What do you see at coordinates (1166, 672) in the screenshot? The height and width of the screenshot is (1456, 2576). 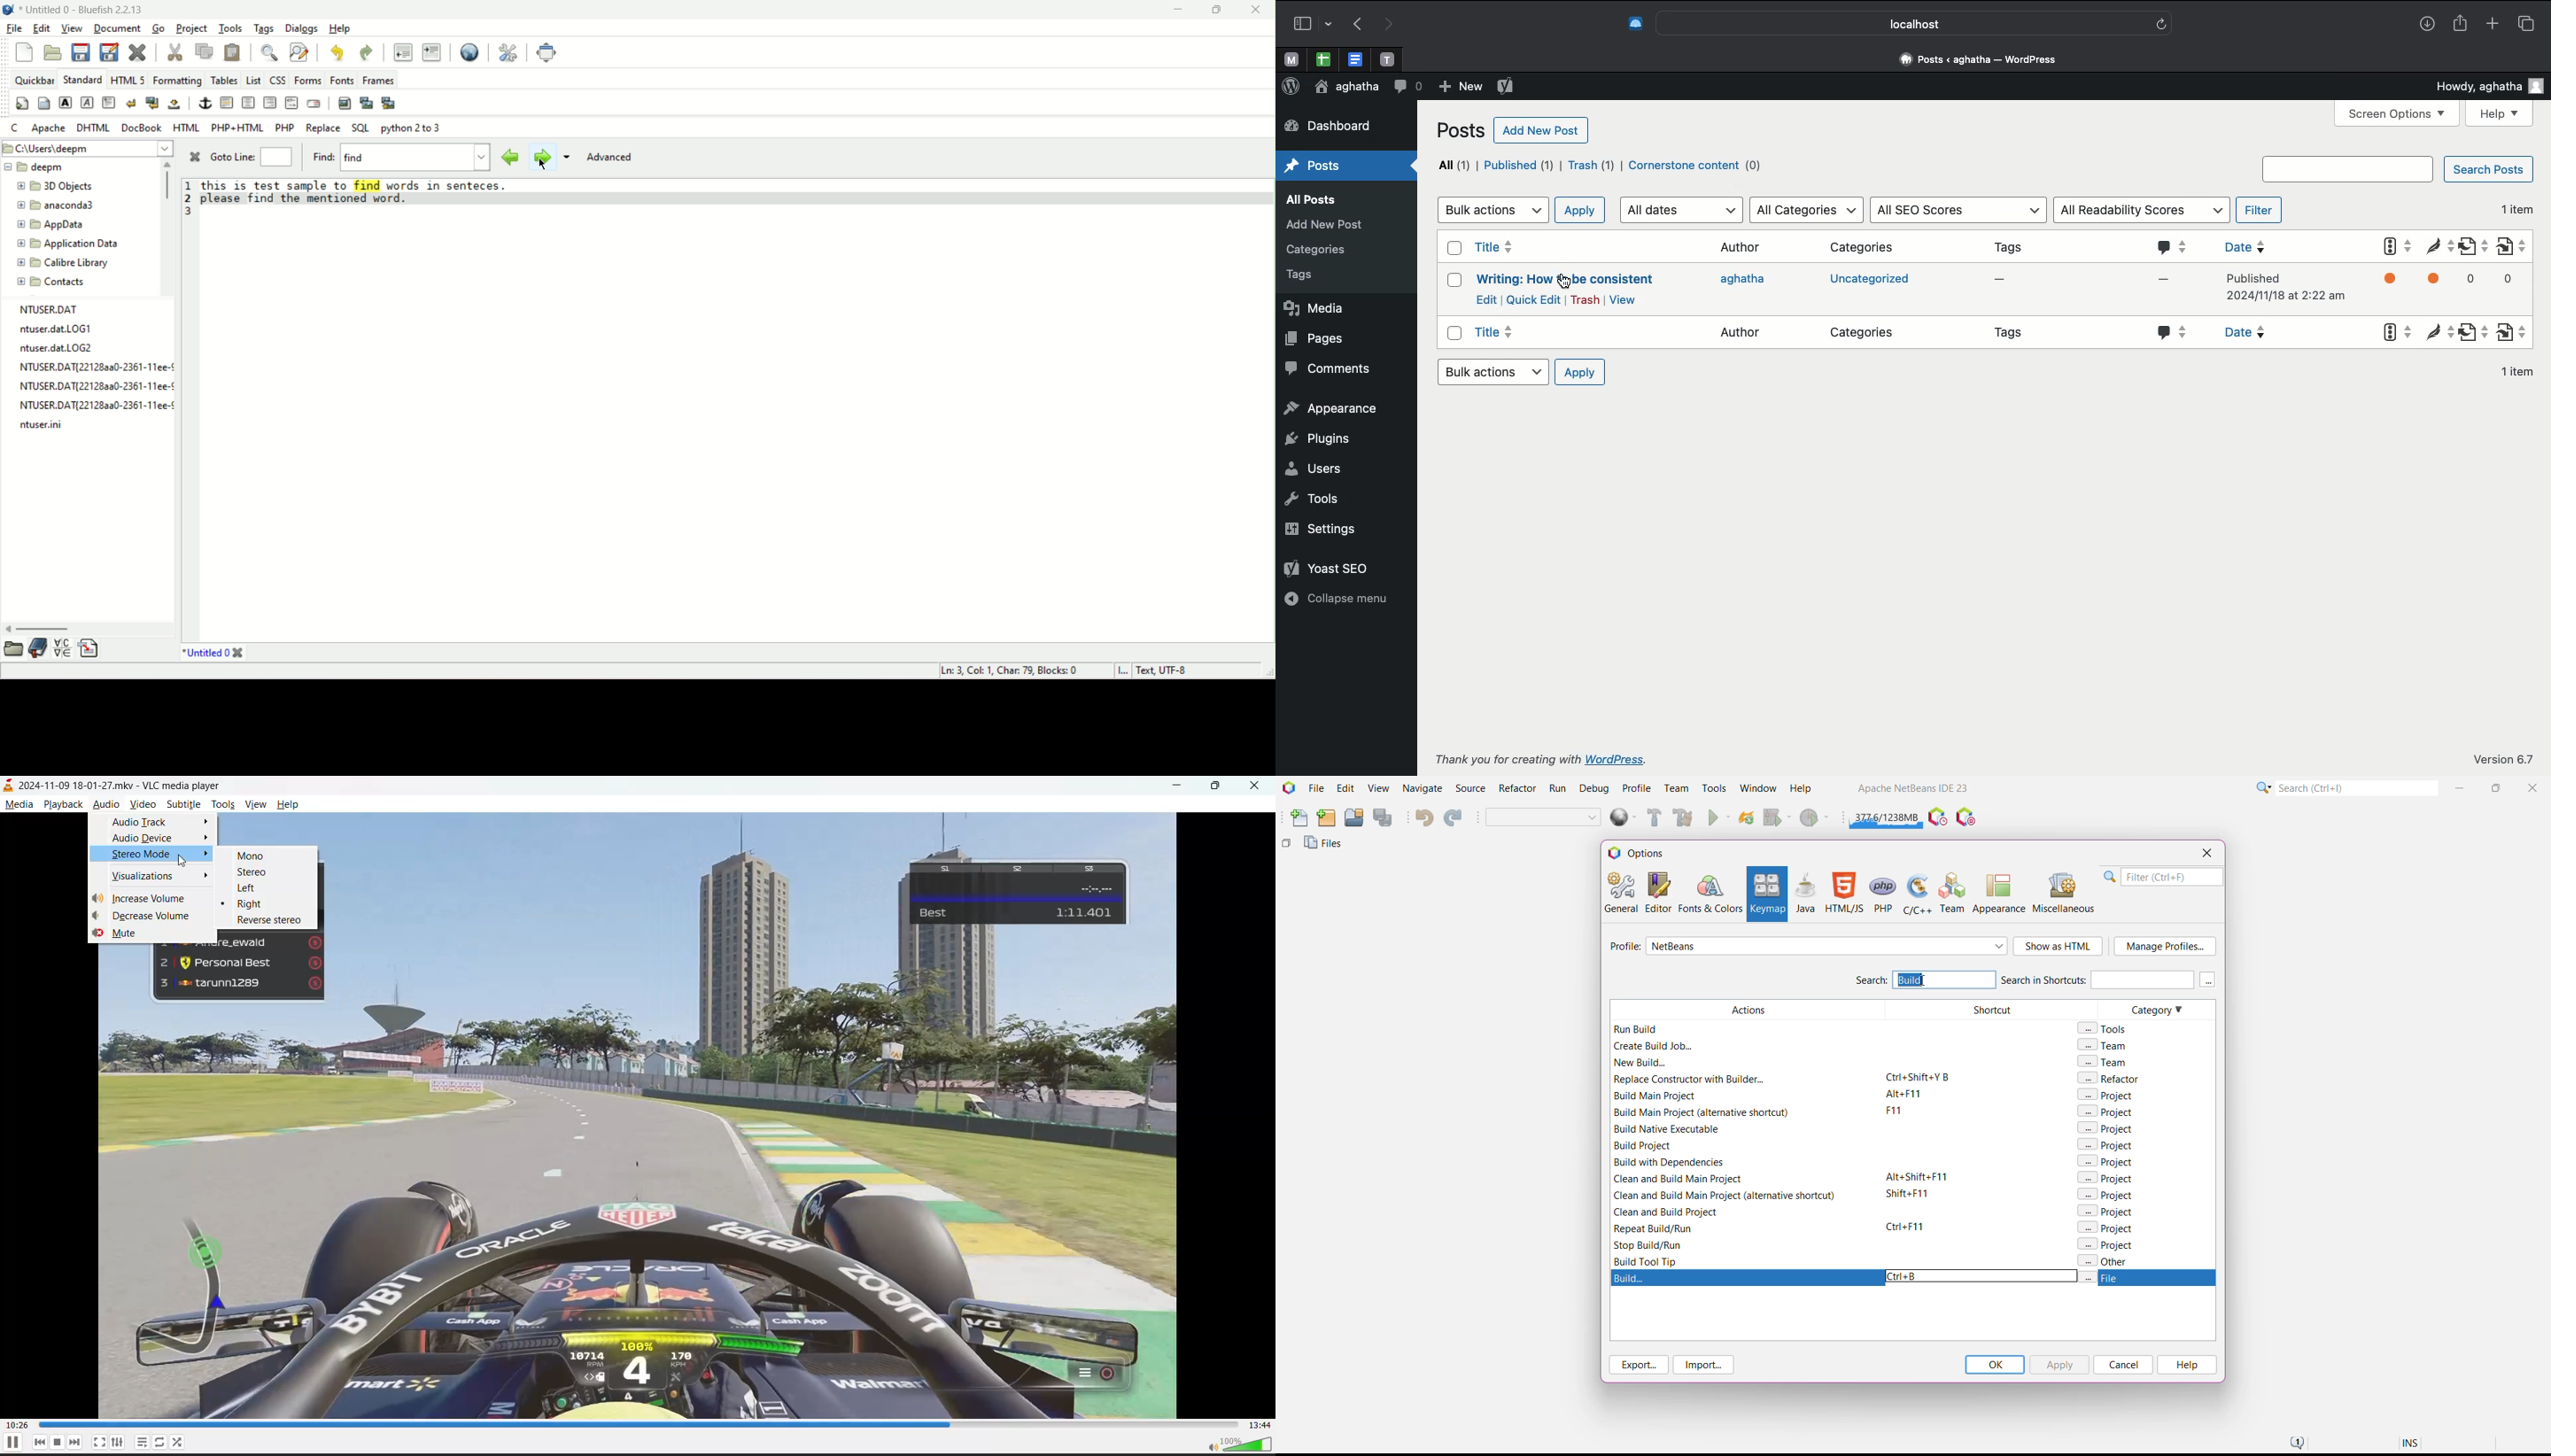 I see `text, UTF-8` at bounding box center [1166, 672].